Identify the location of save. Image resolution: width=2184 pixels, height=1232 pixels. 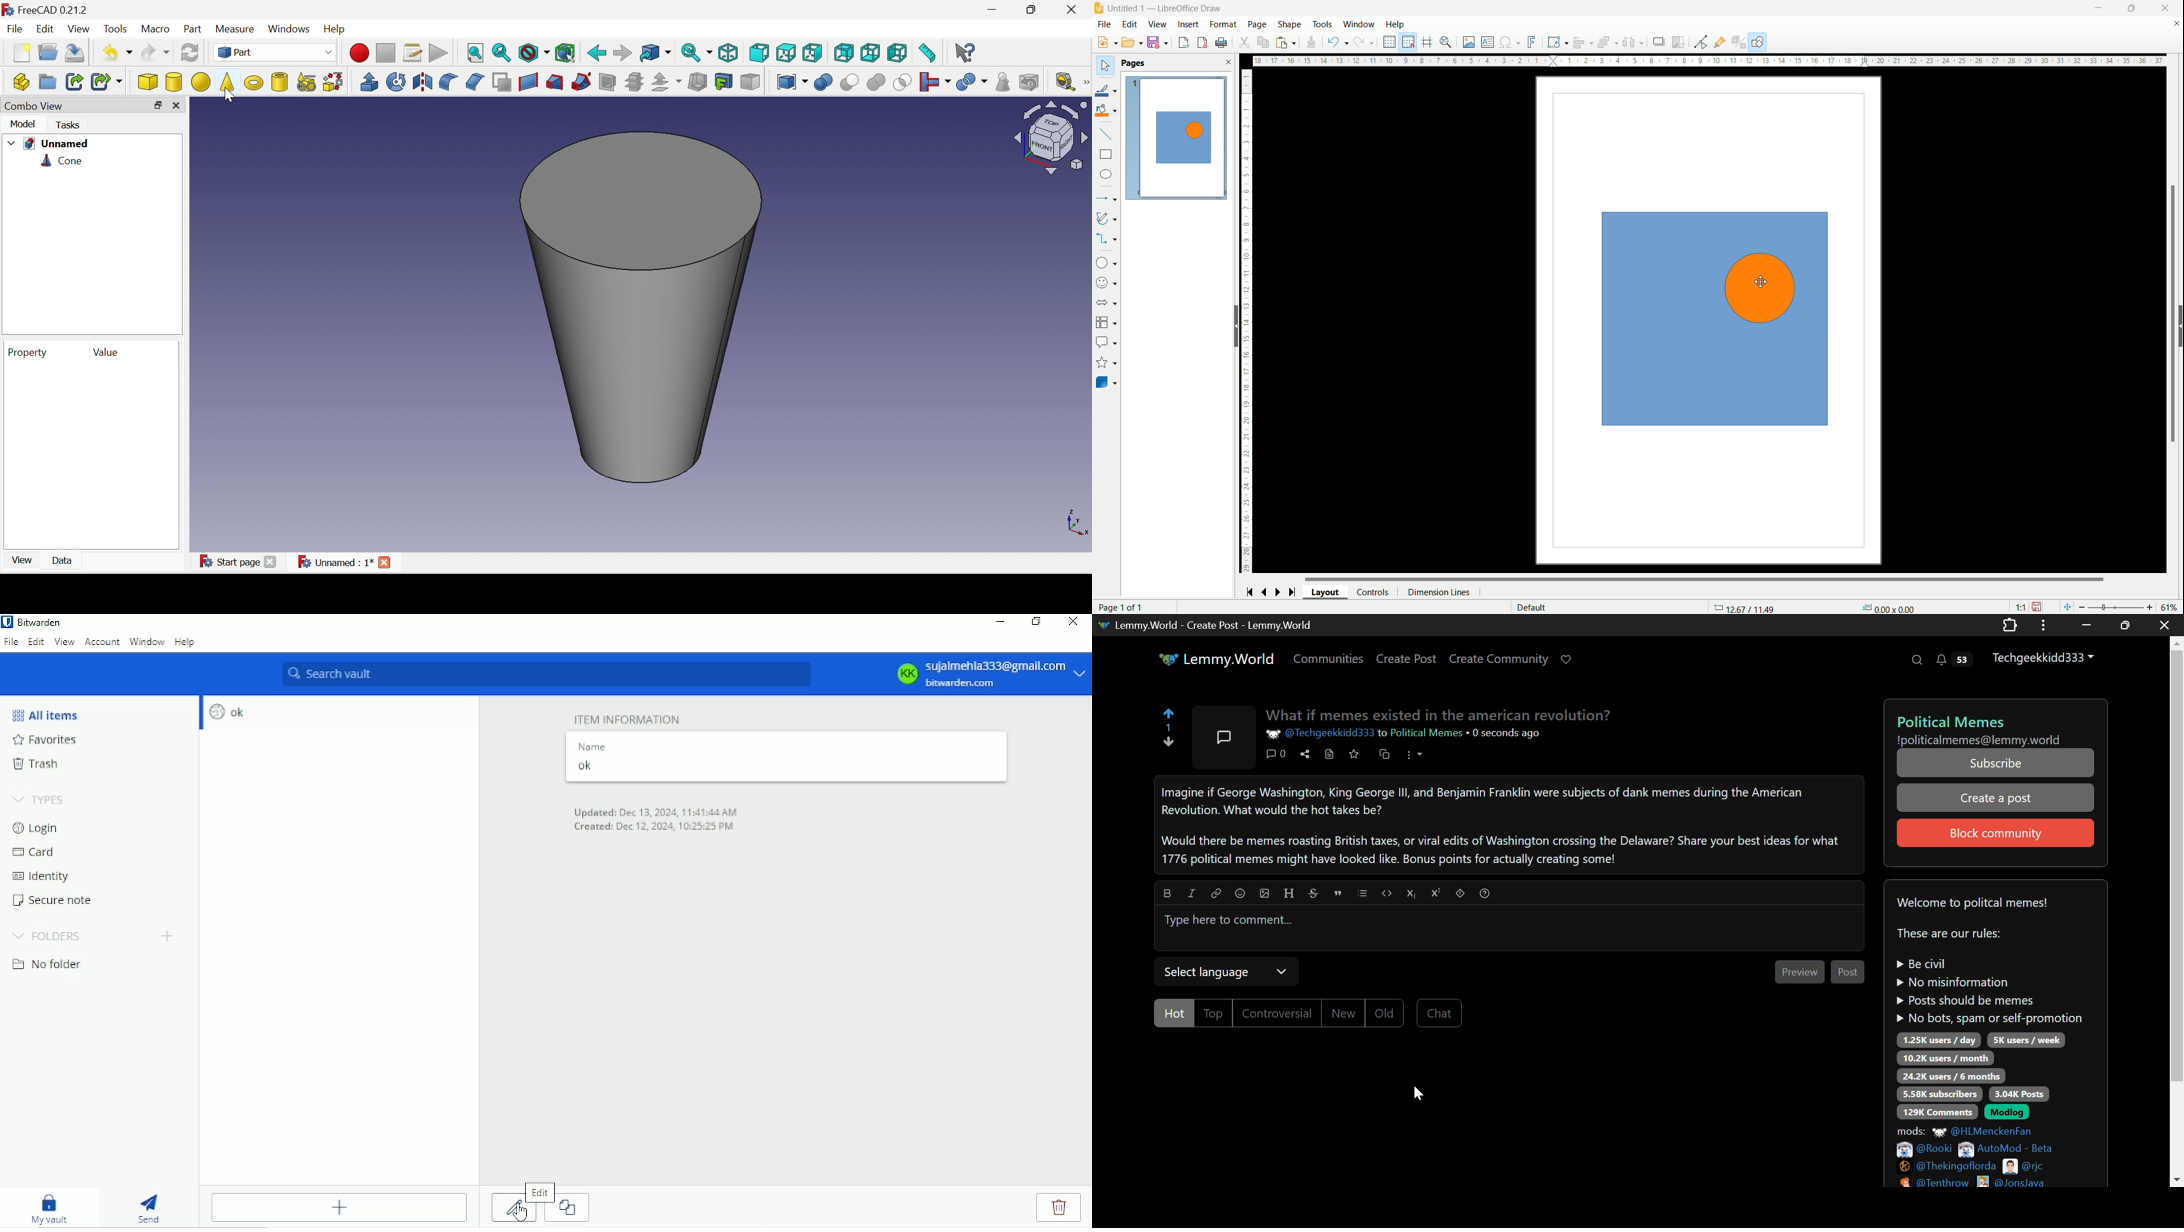
(1159, 43).